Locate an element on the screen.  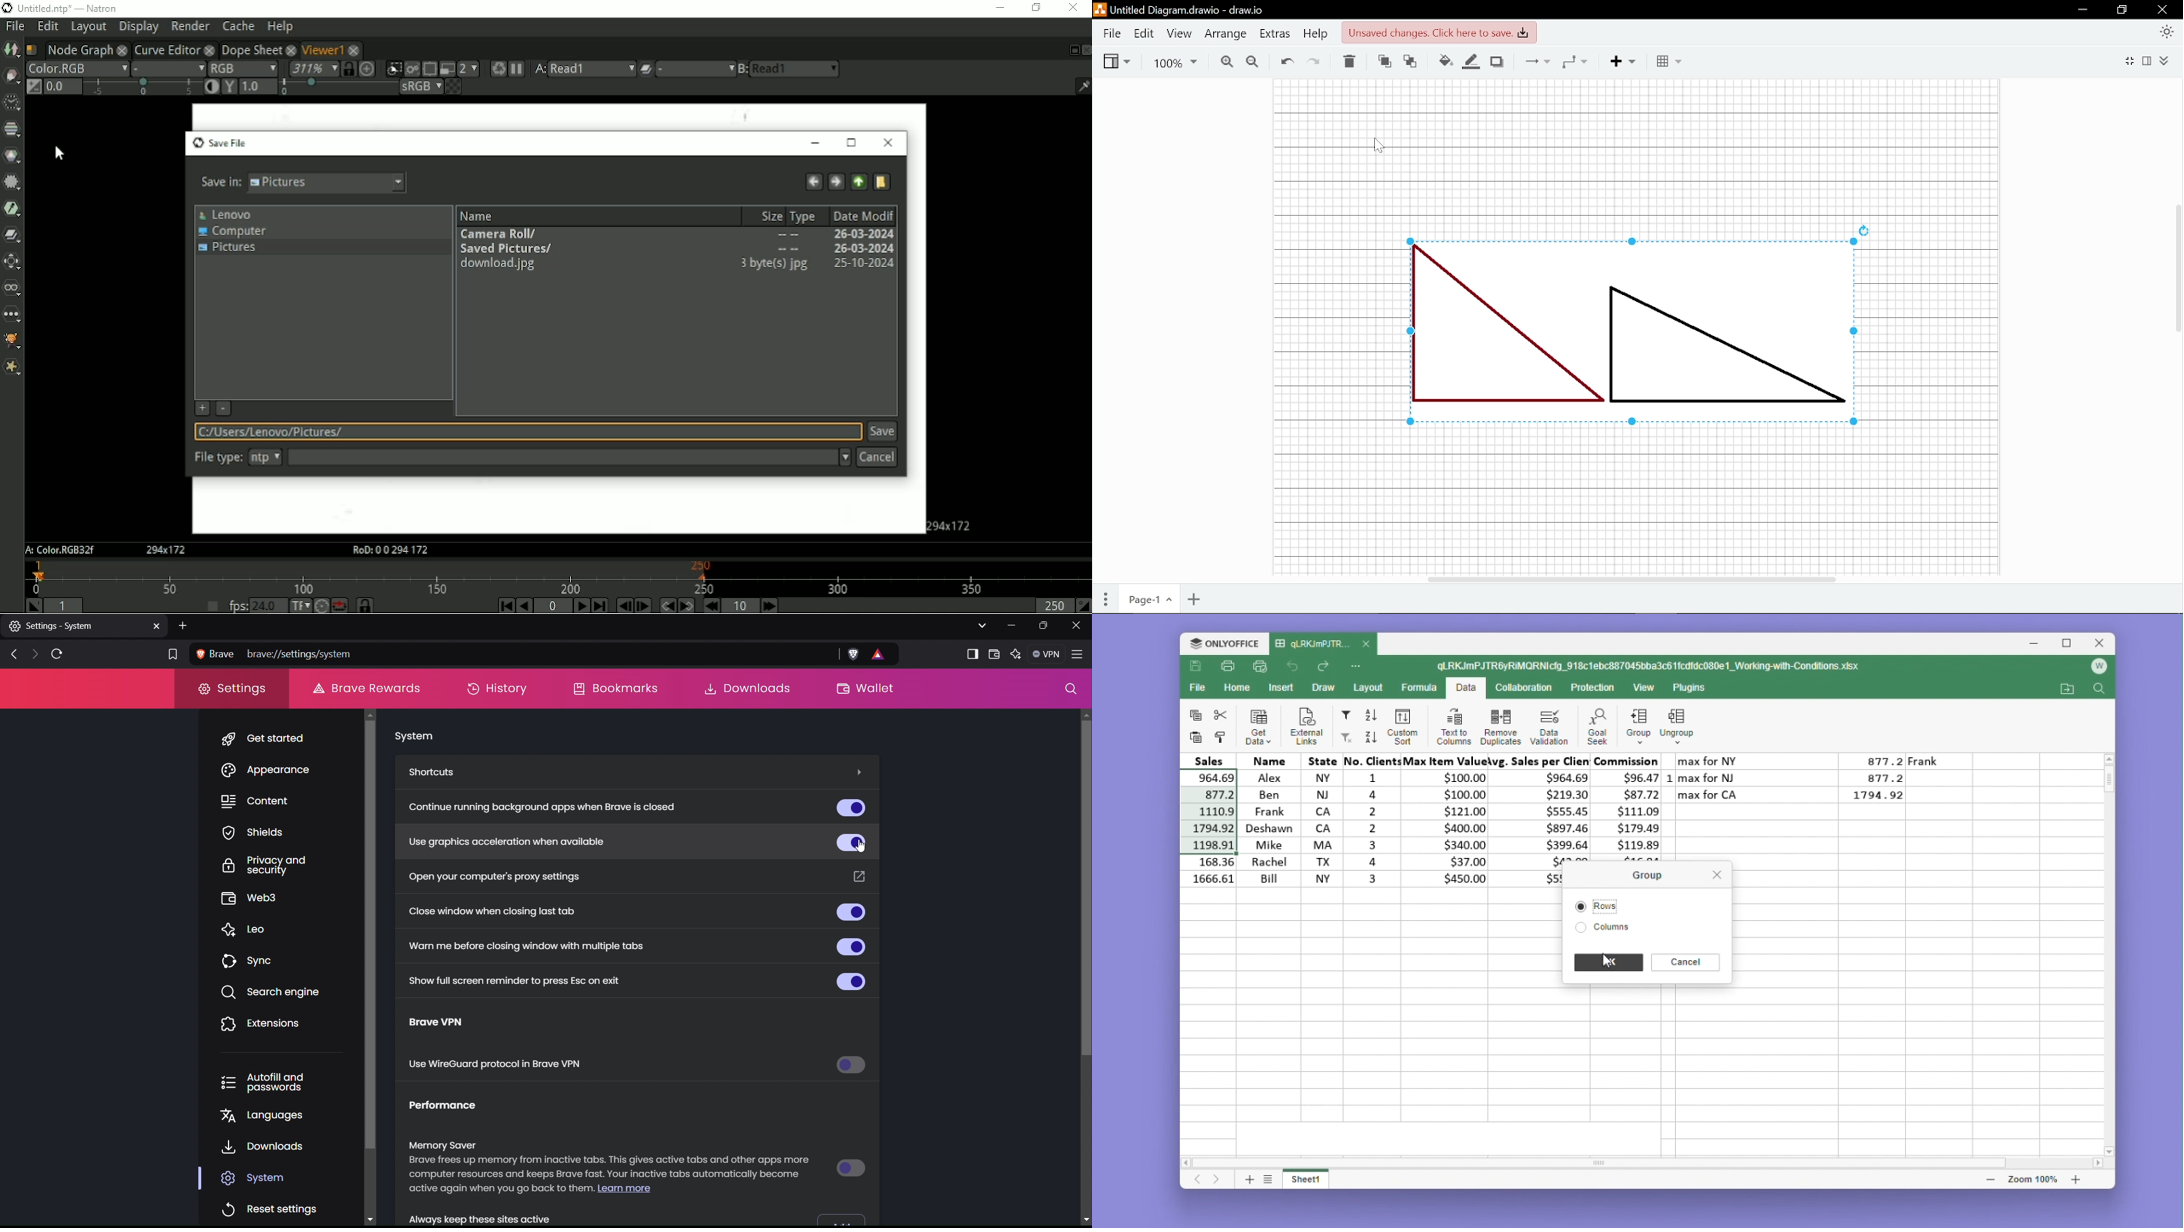
sort ascending is located at coordinates (1372, 715).